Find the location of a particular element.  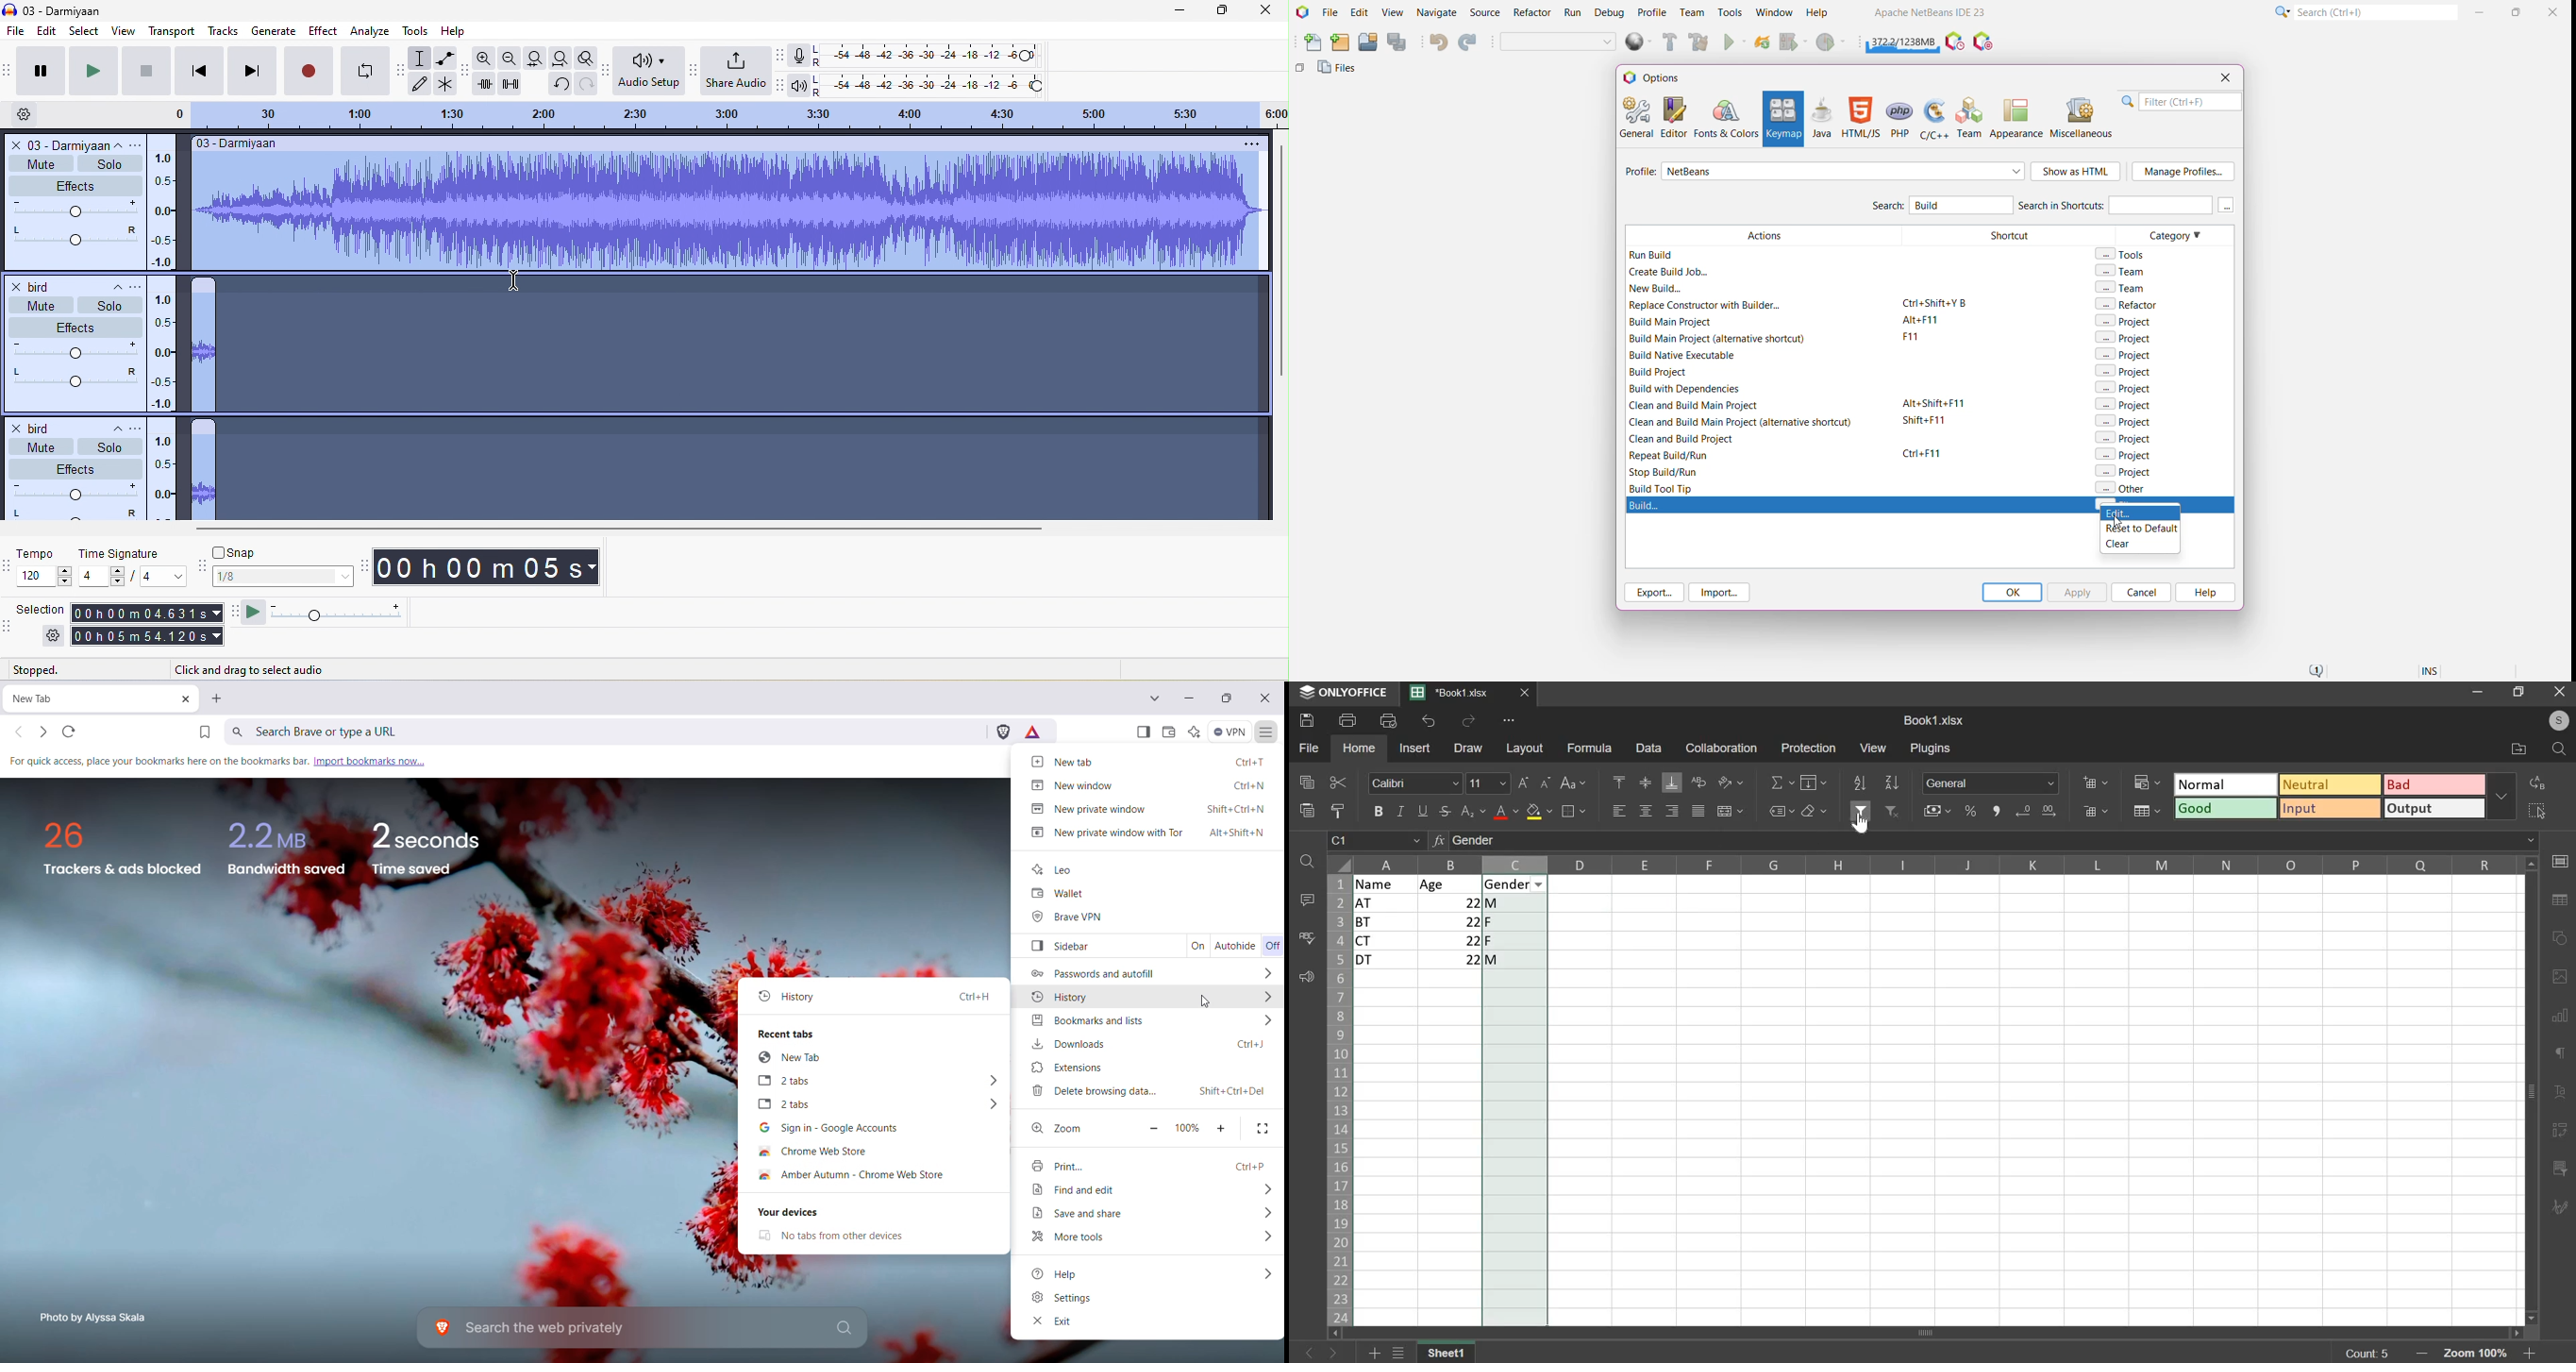

tracks is located at coordinates (223, 31).